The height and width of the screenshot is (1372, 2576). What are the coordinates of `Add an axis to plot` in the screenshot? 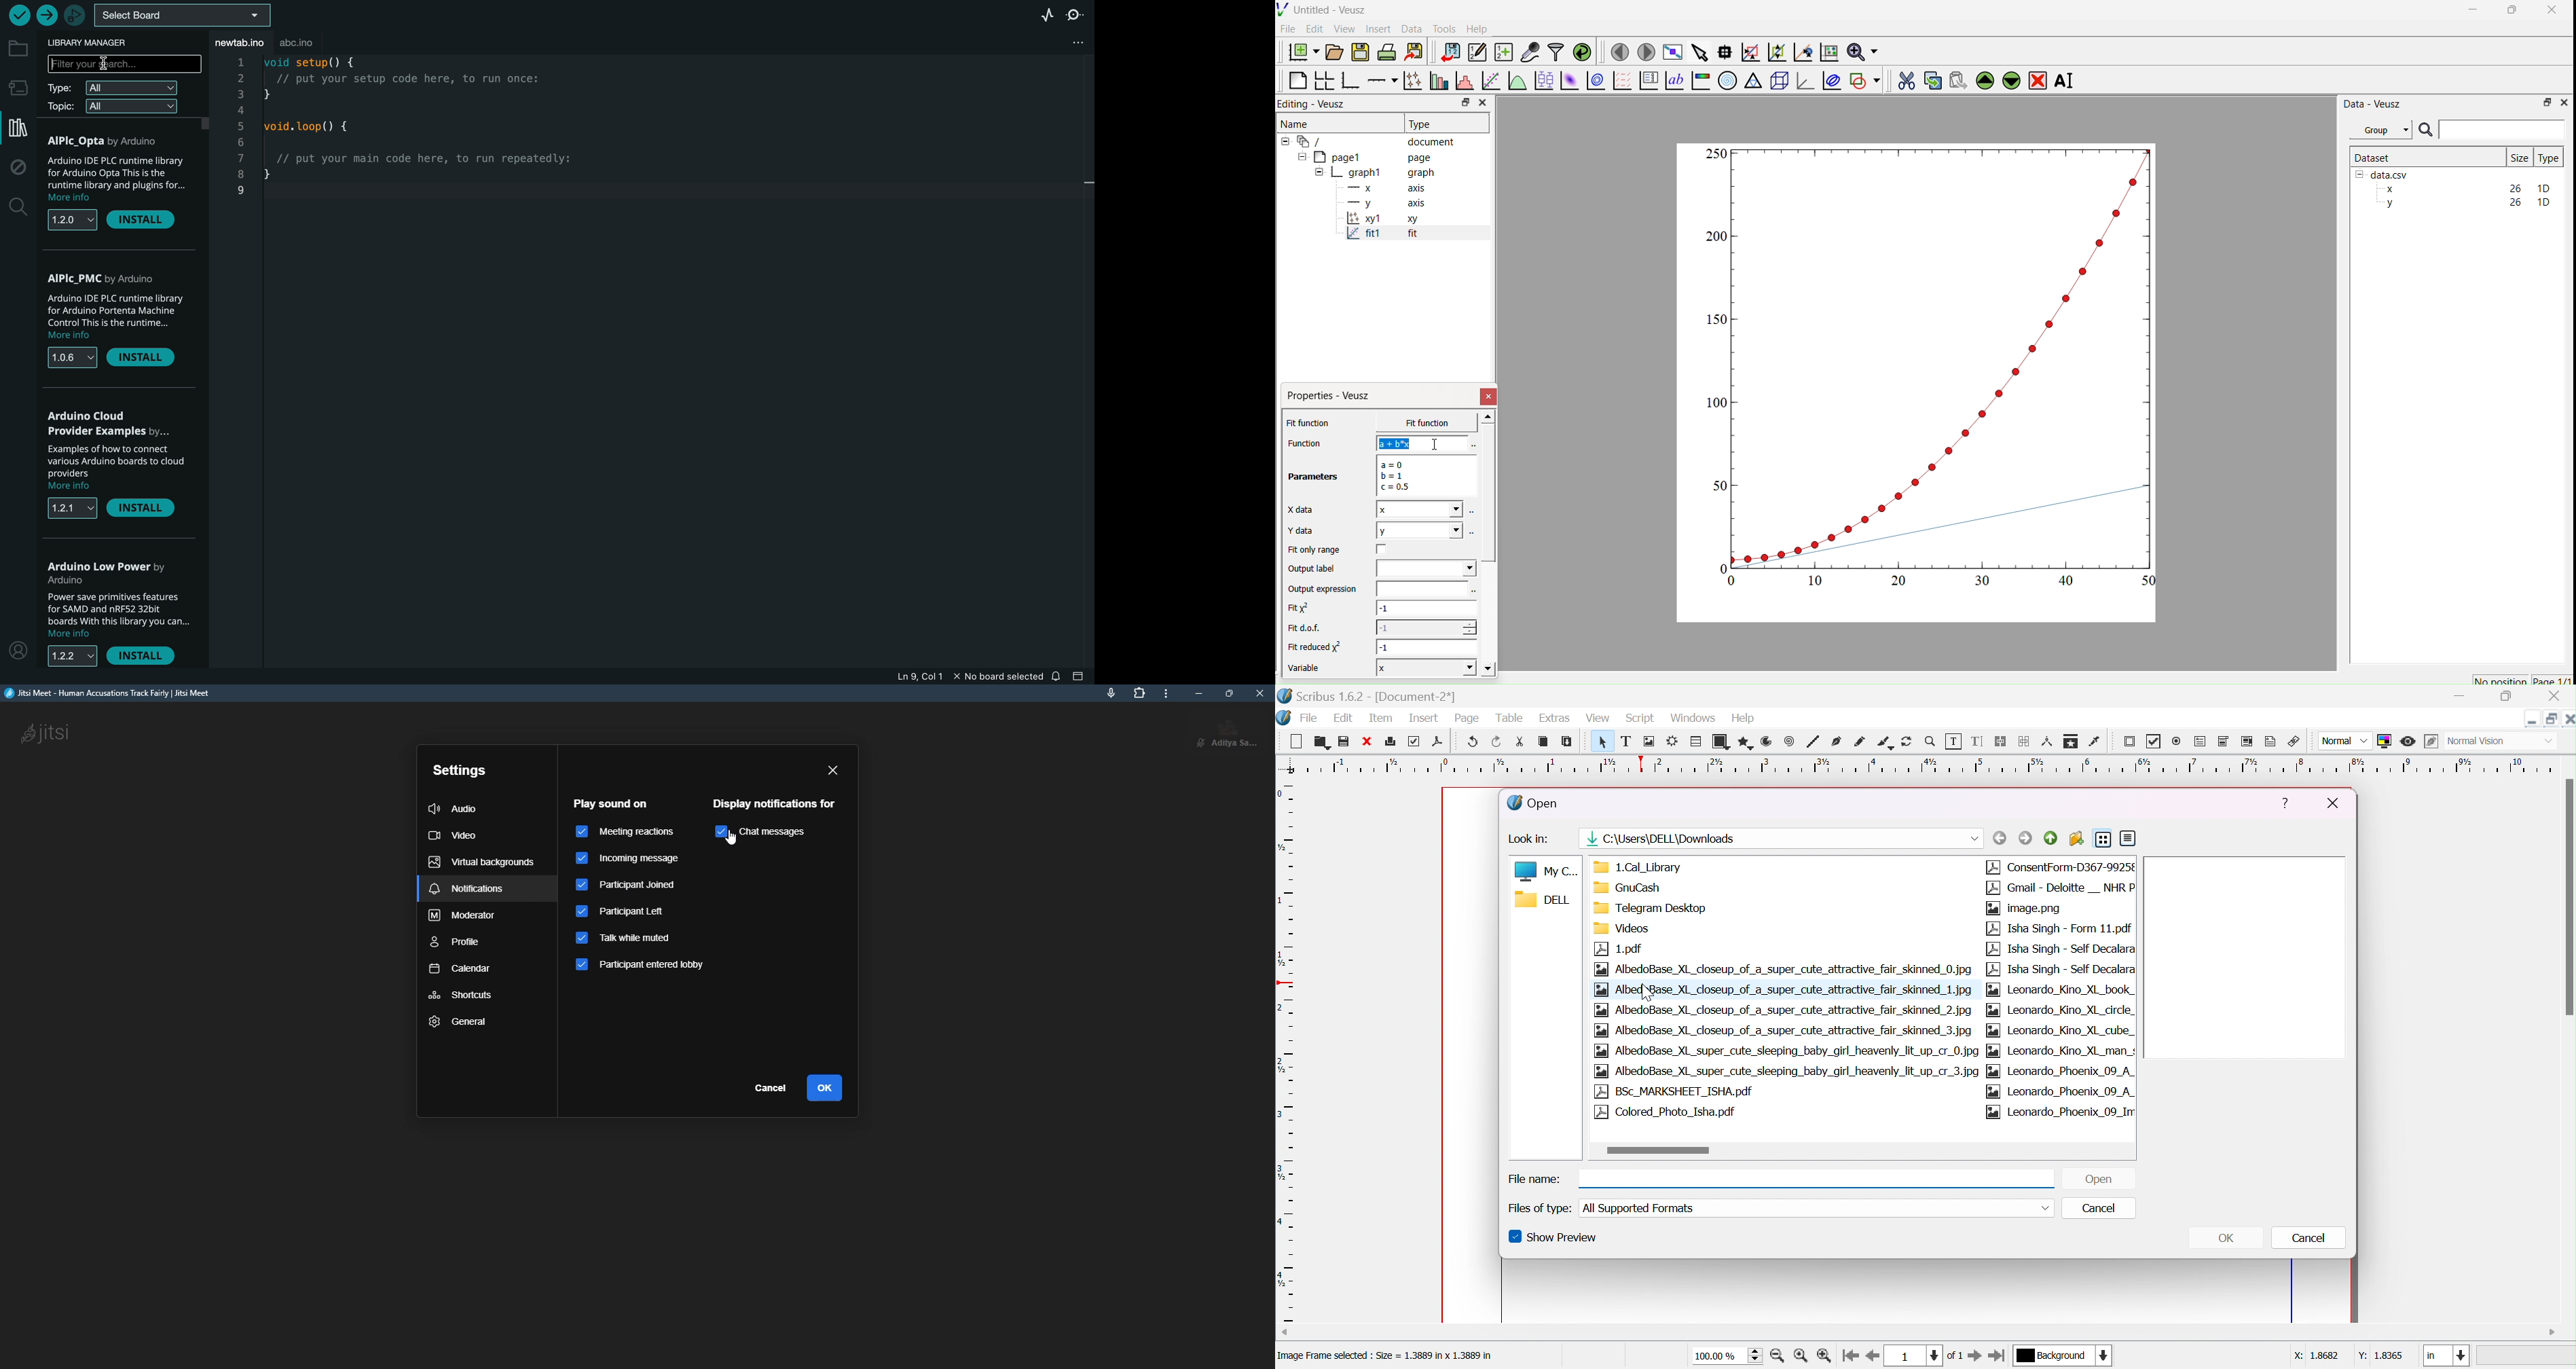 It's located at (1379, 79).